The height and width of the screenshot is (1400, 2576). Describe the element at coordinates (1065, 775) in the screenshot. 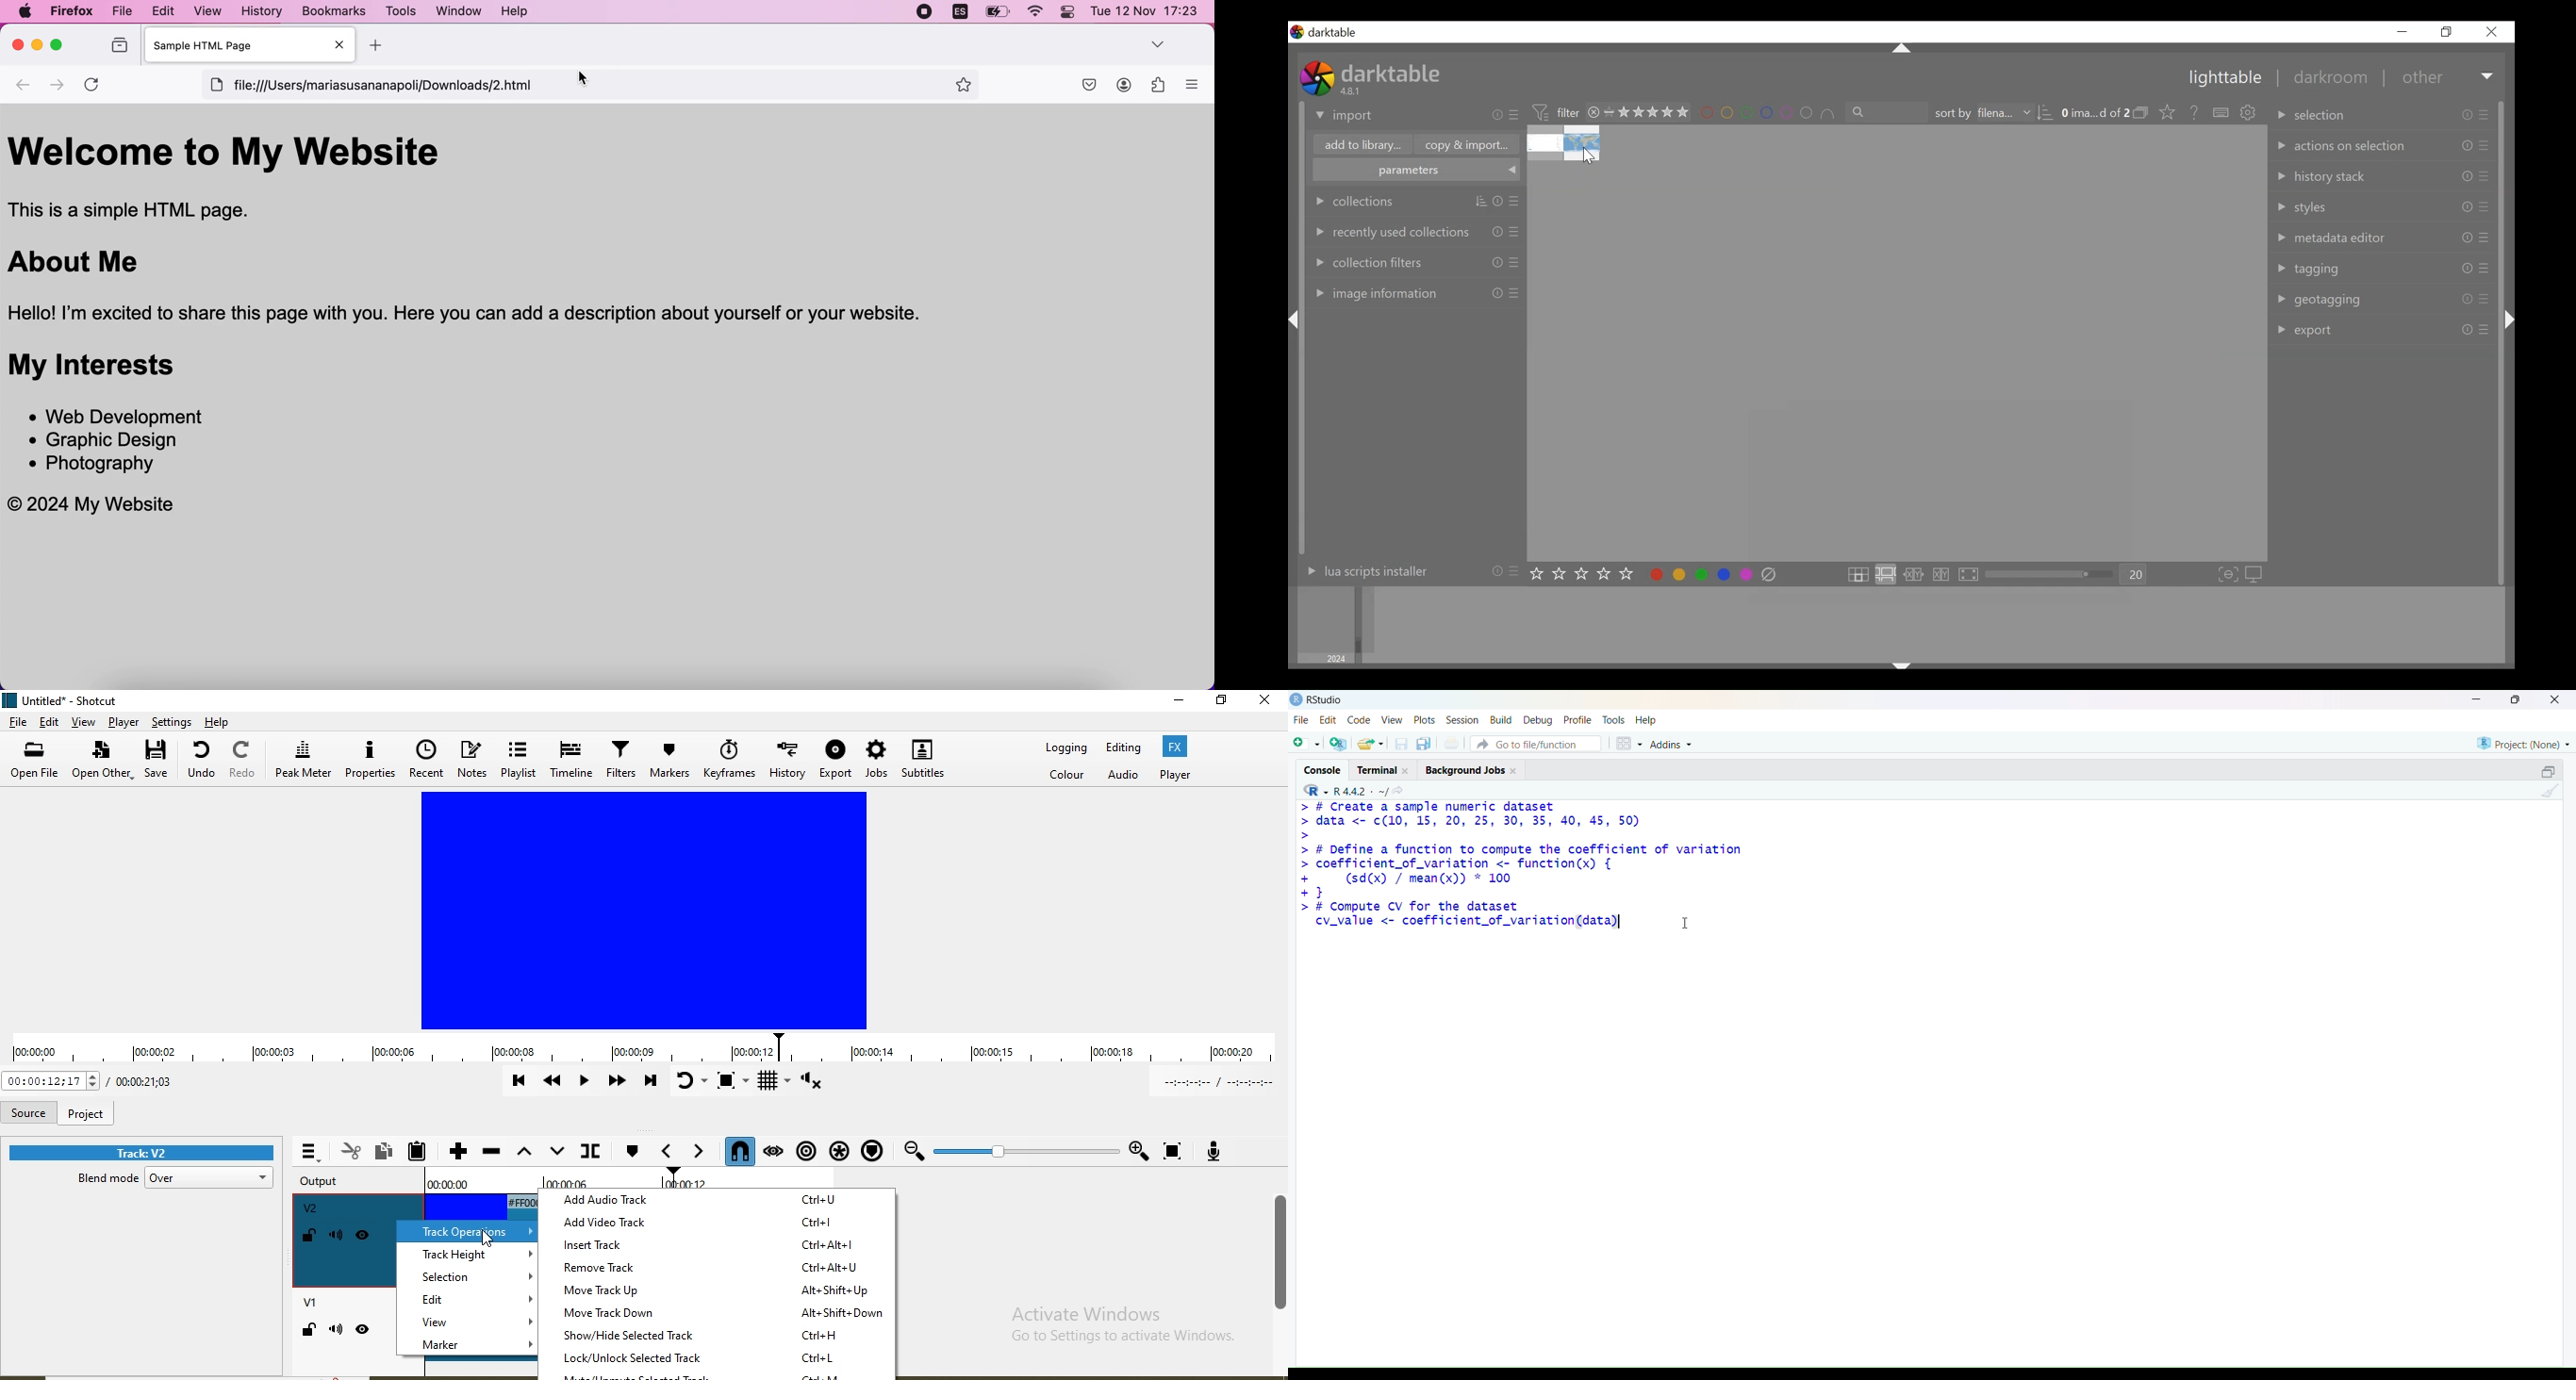

I see `Color` at that location.